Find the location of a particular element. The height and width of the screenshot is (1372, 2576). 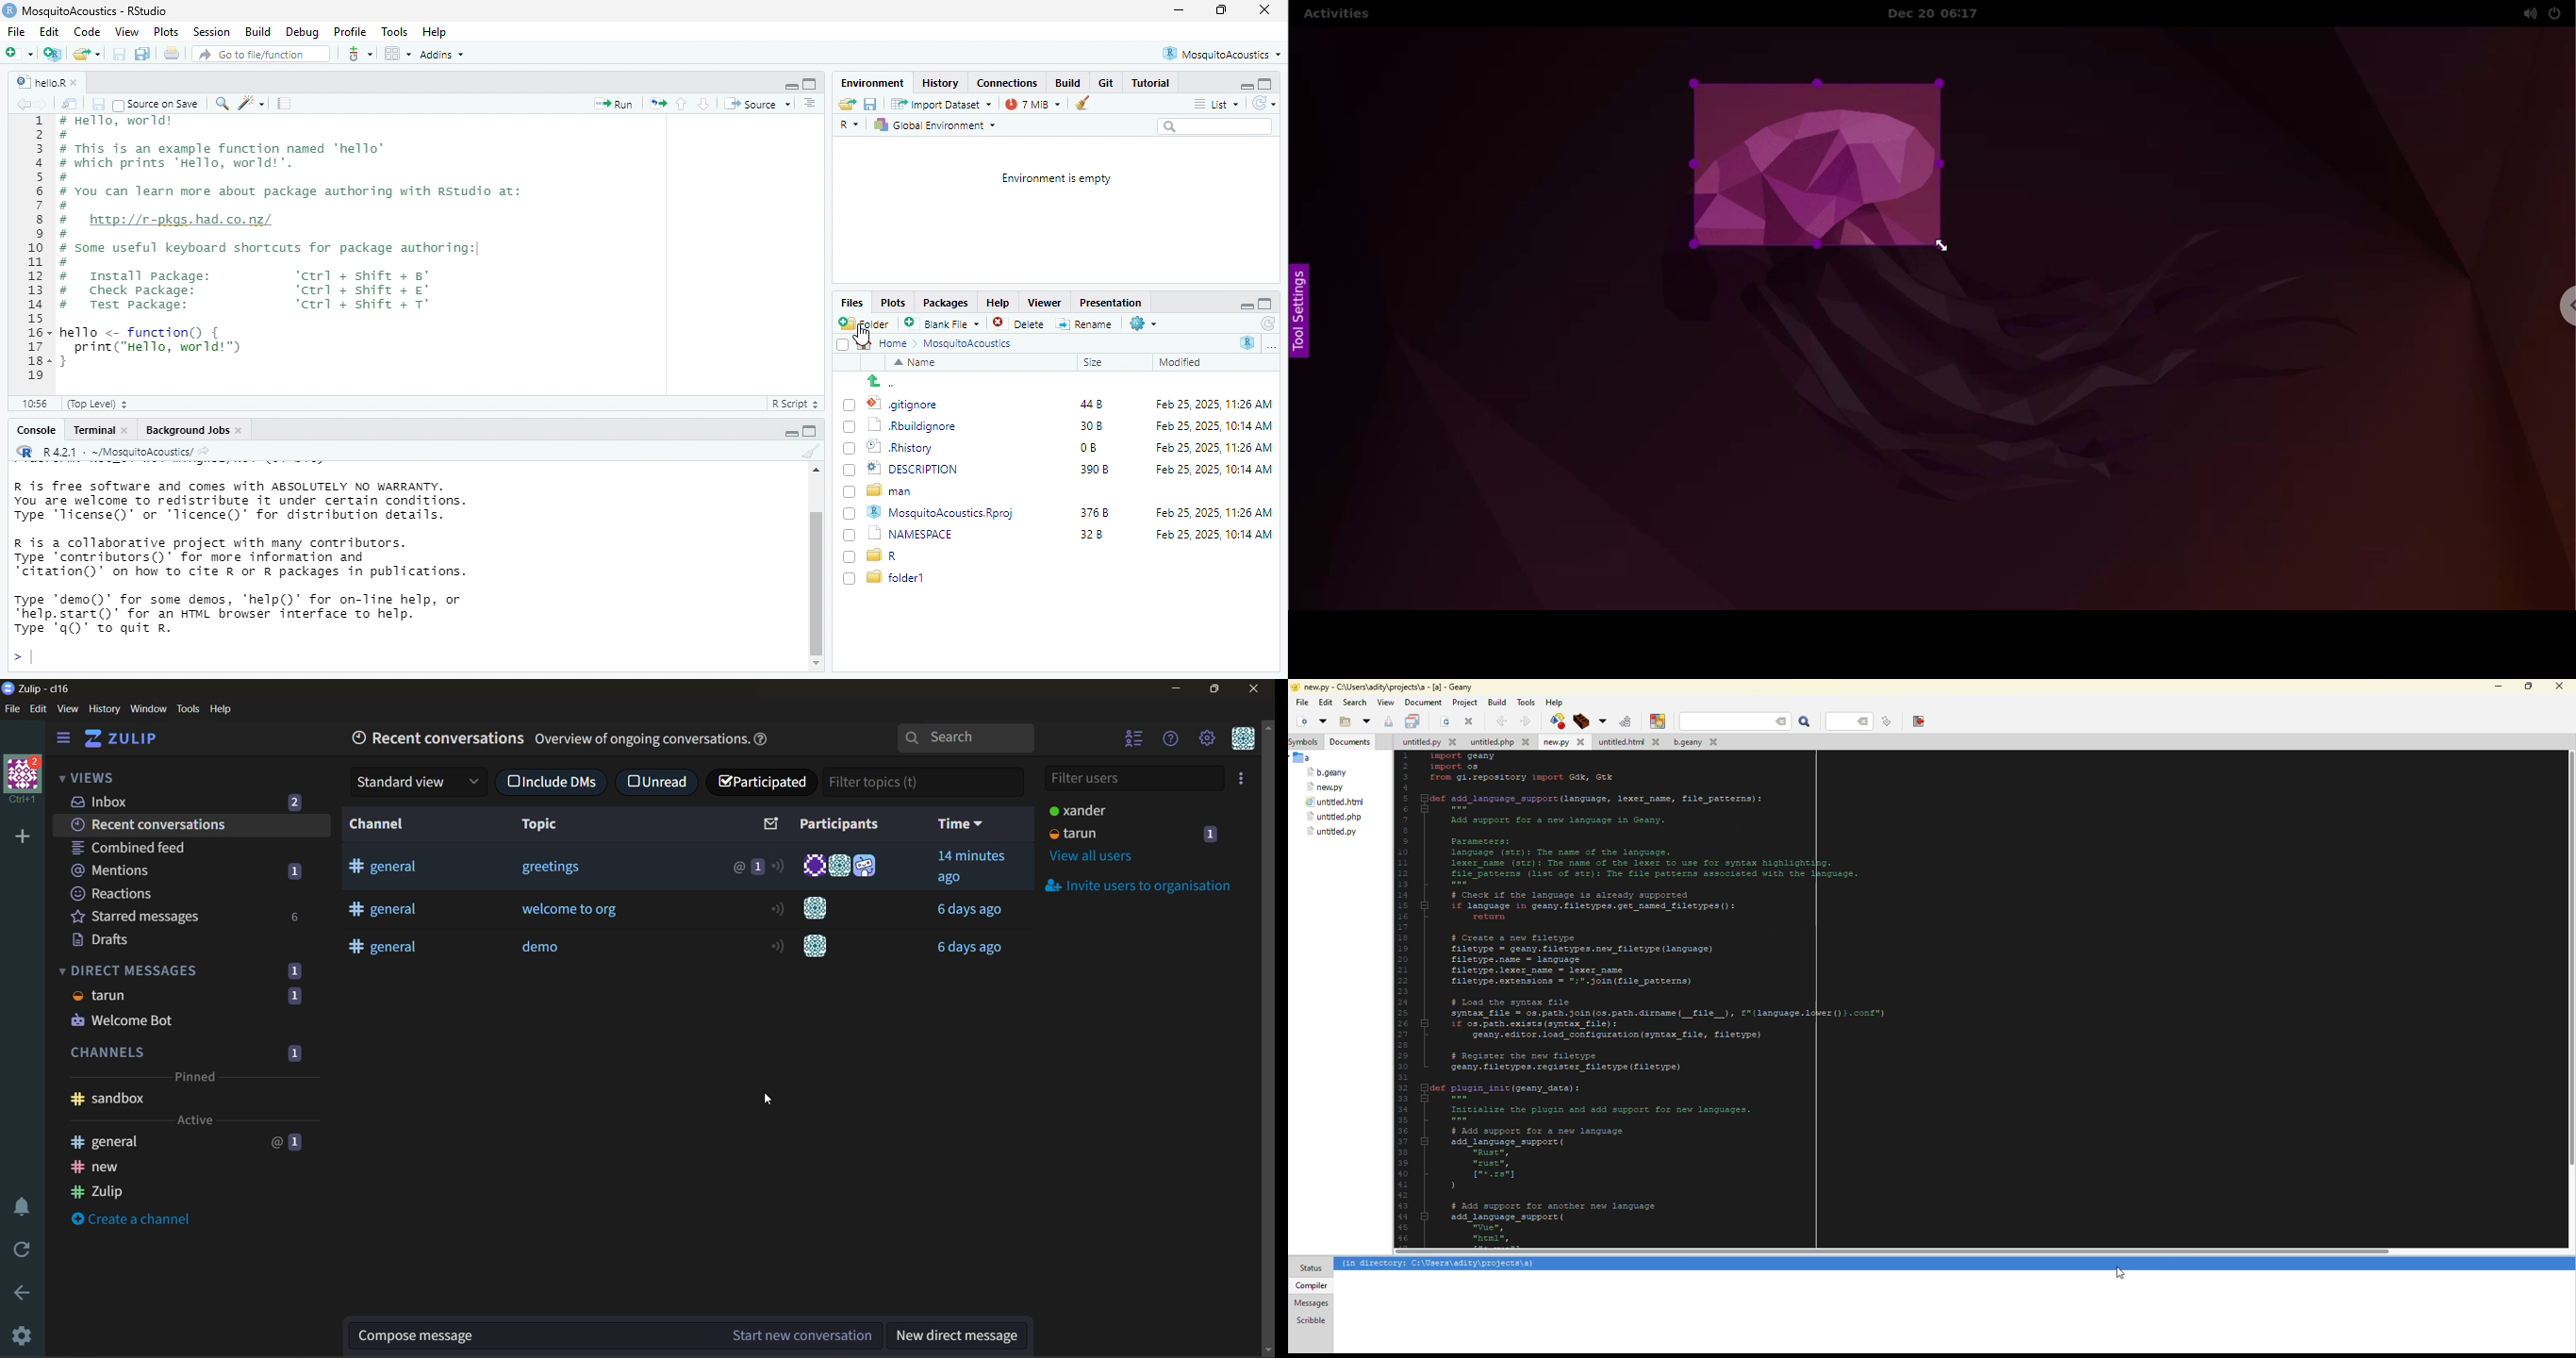

cursor movement is located at coordinates (865, 339).